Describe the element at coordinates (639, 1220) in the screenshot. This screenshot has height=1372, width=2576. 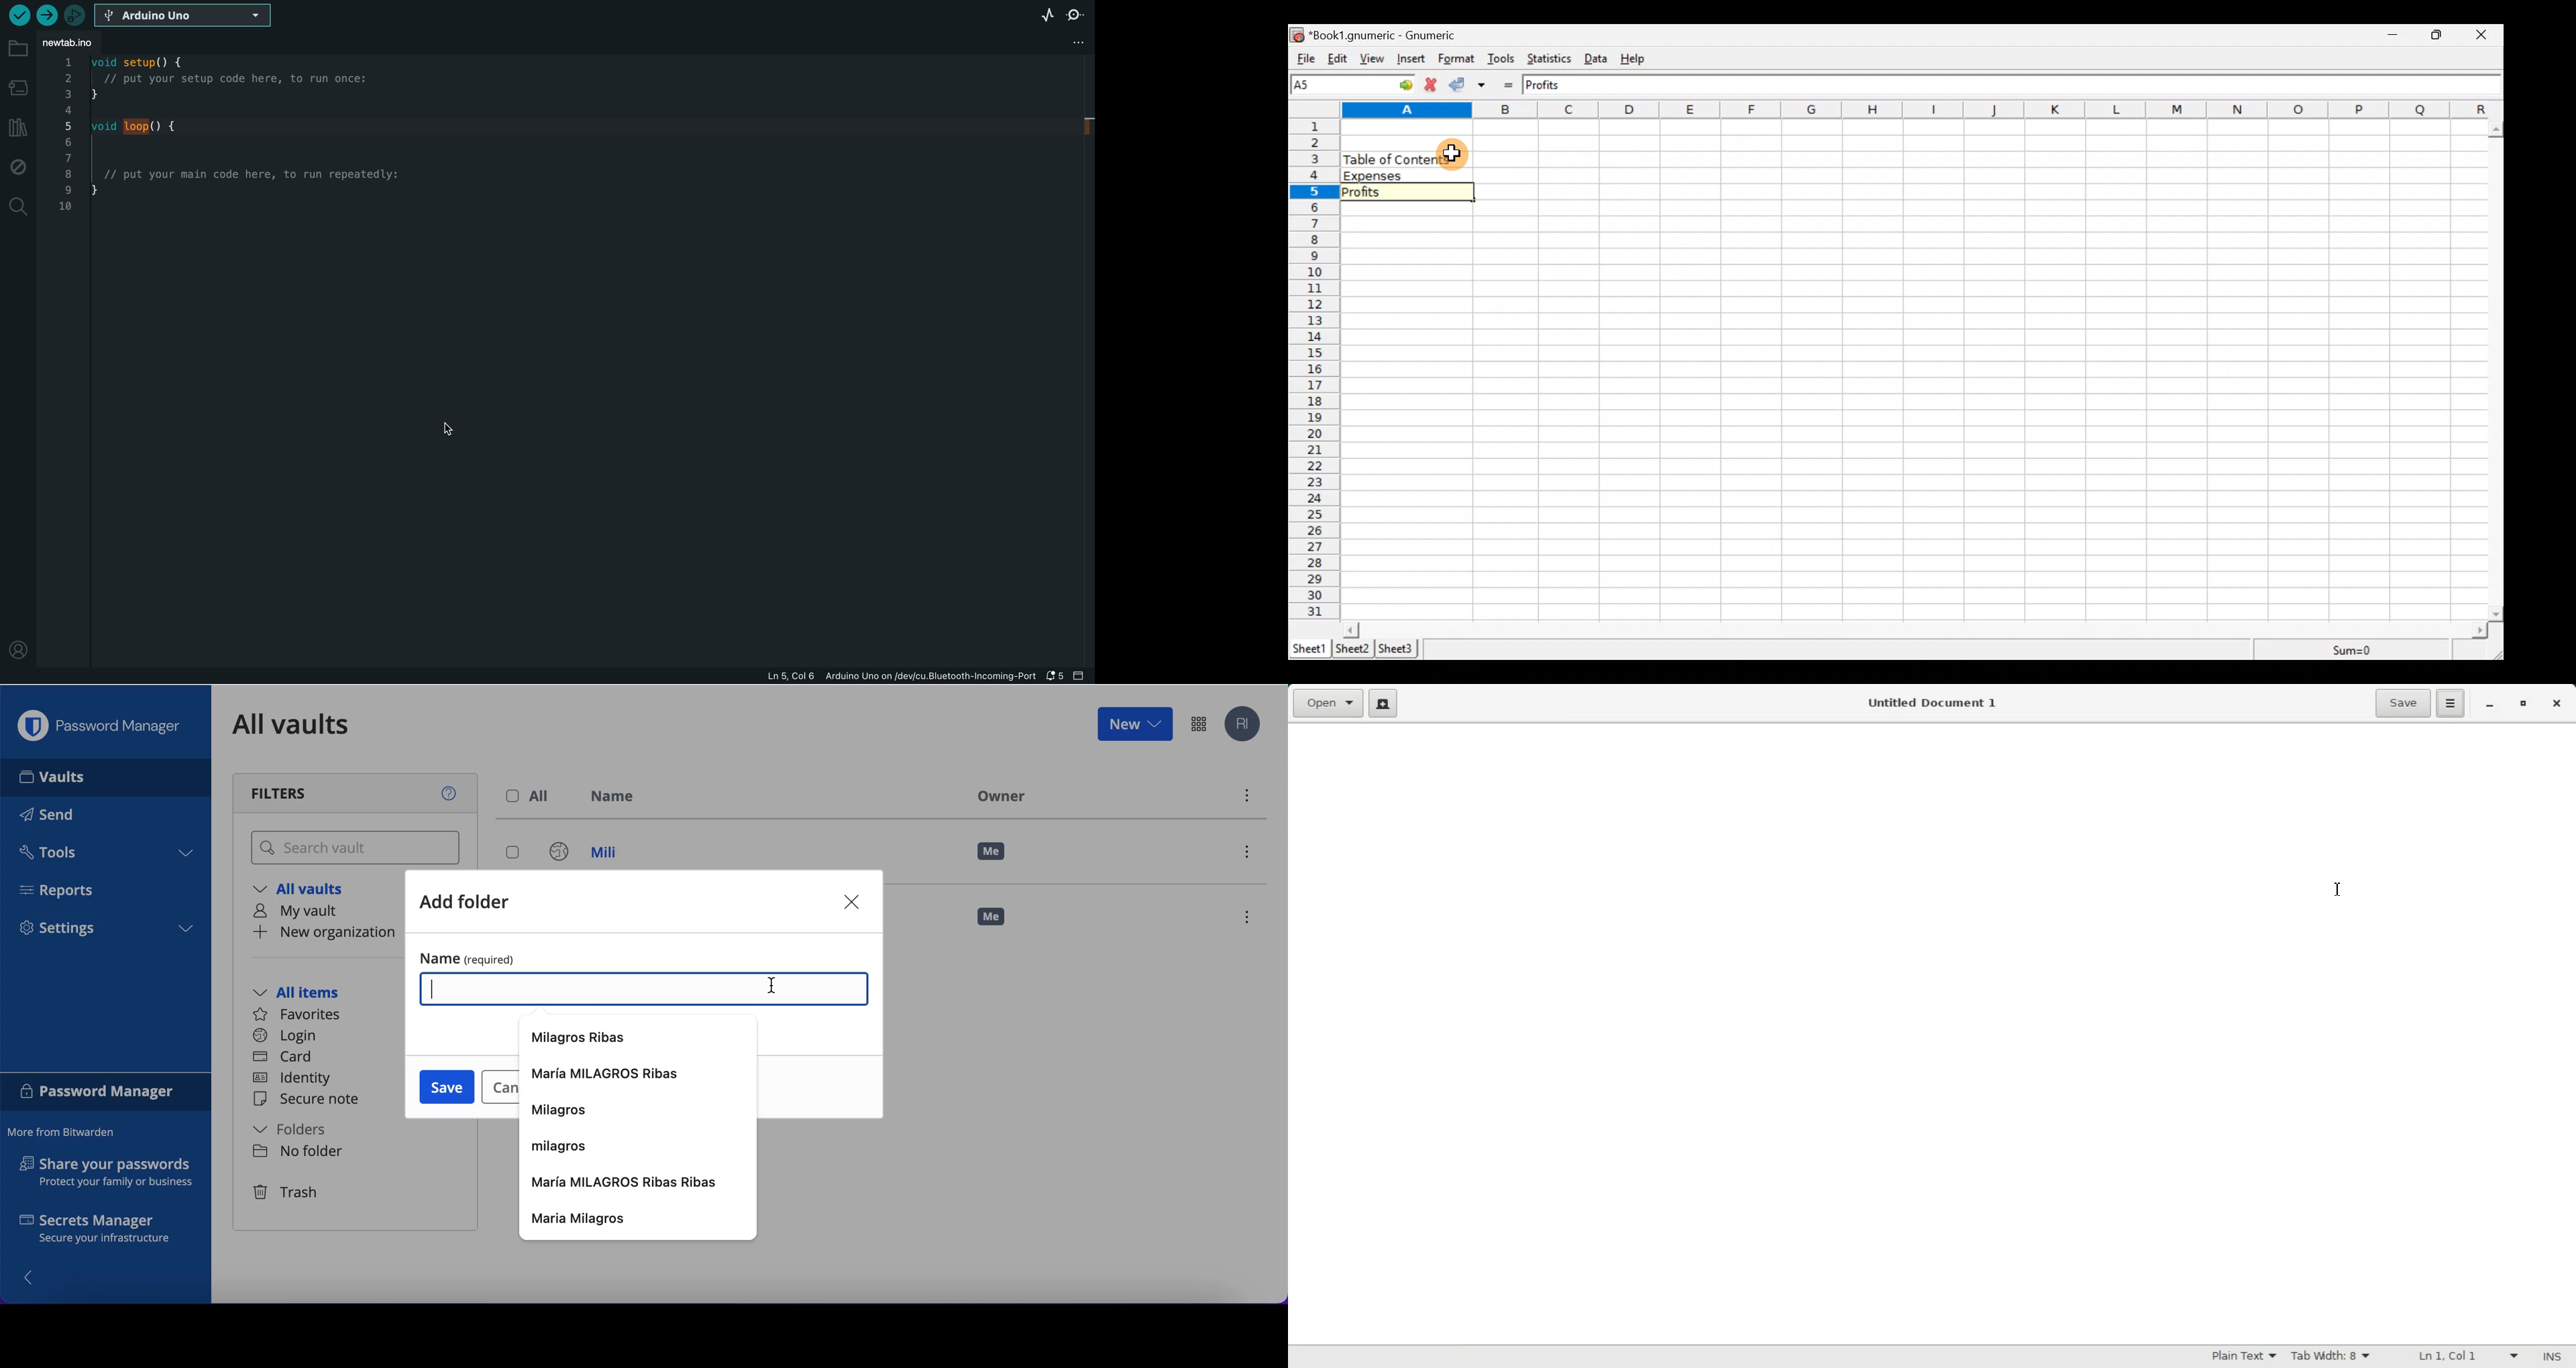
I see `maria milagros` at that location.